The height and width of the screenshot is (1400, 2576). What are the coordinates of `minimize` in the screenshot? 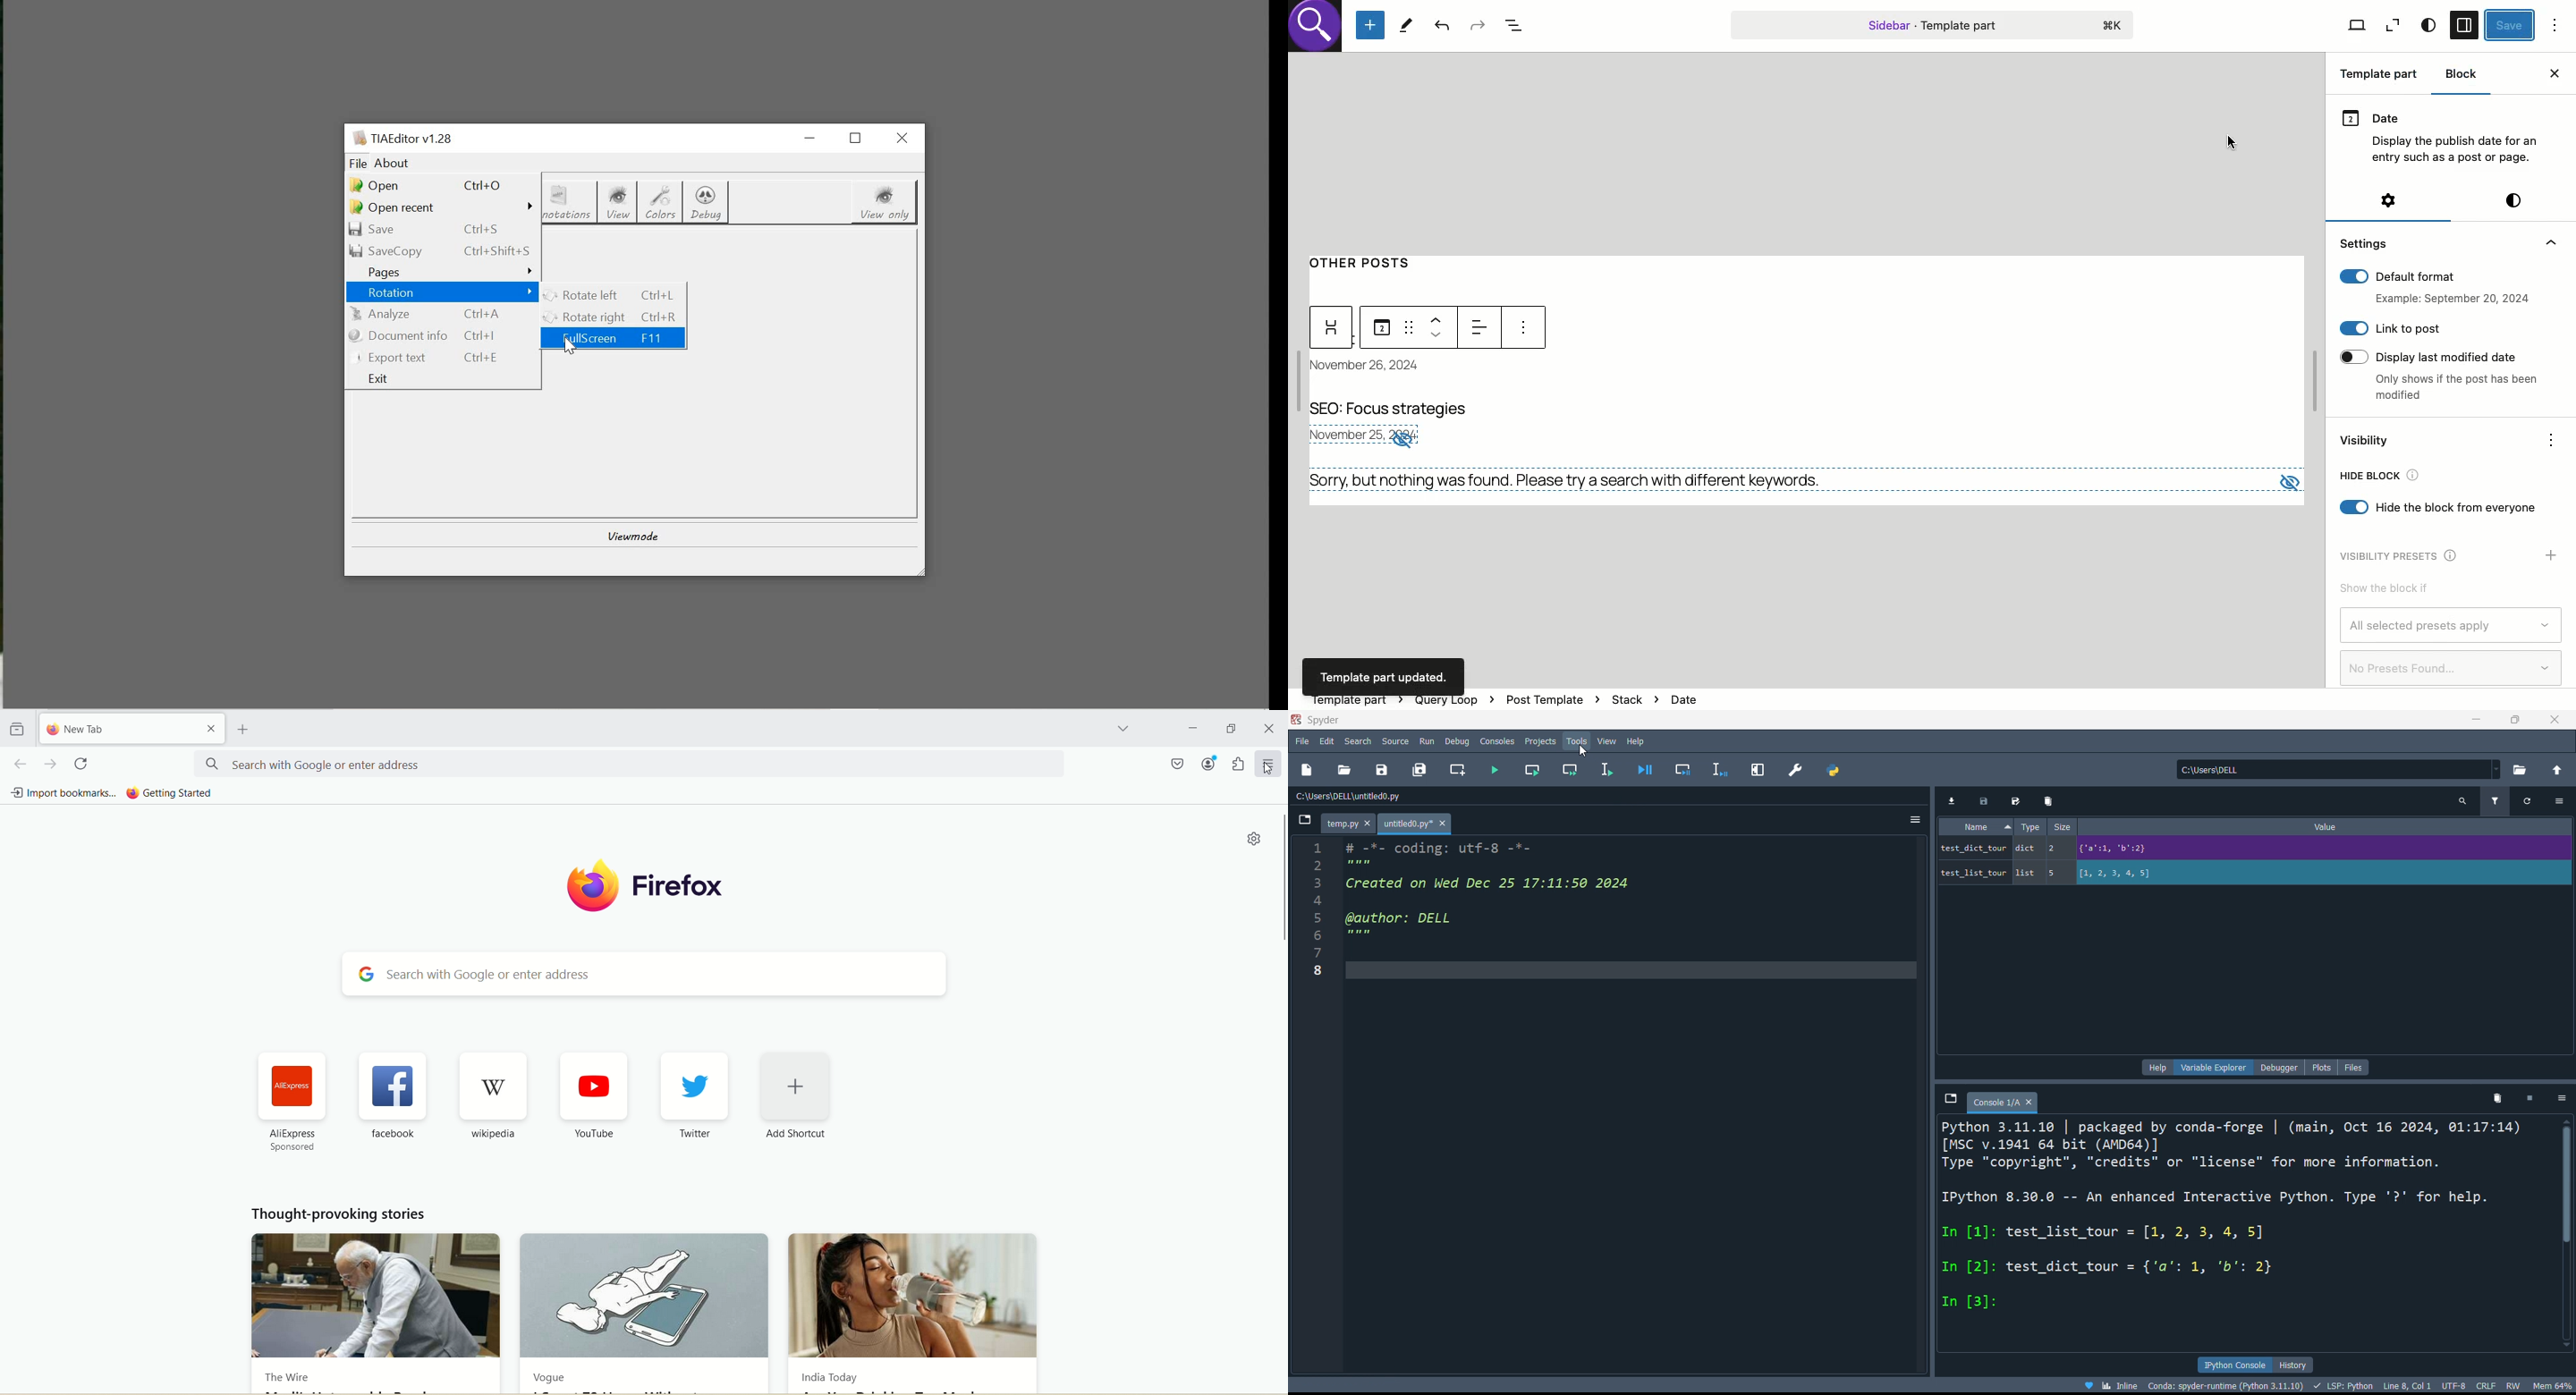 It's located at (1192, 727).